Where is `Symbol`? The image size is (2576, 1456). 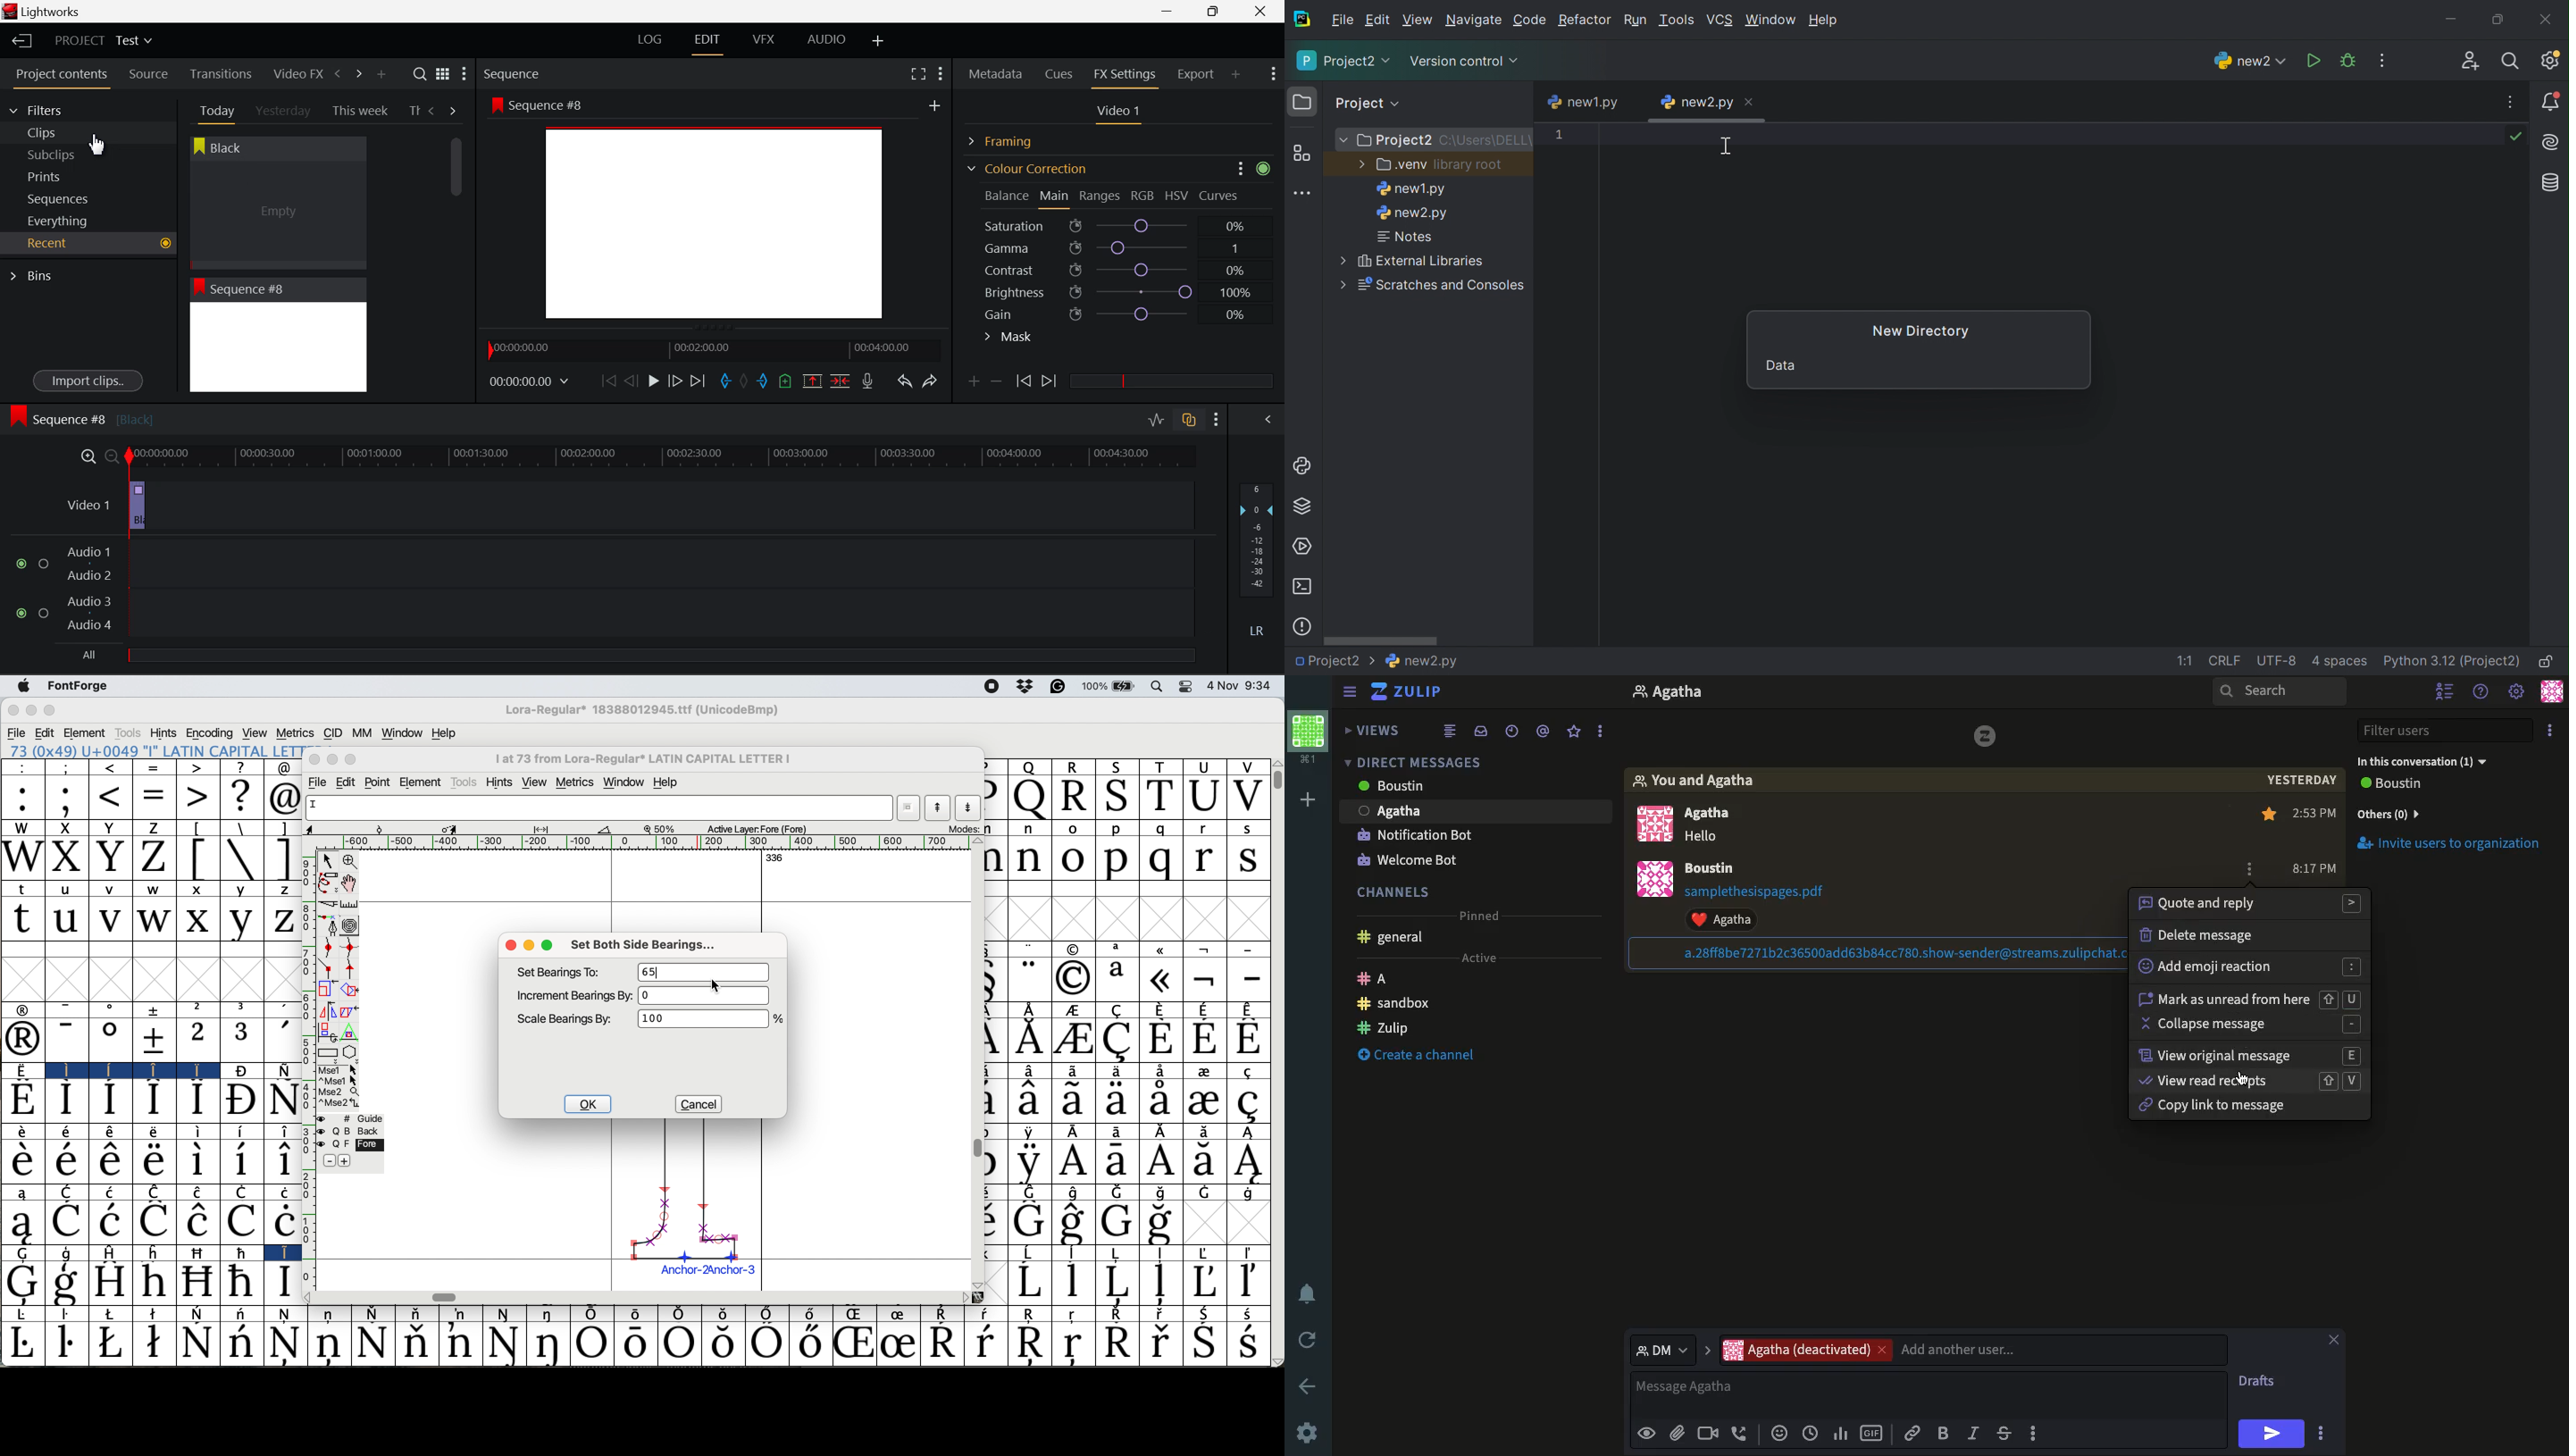 Symbol is located at coordinates (68, 1284).